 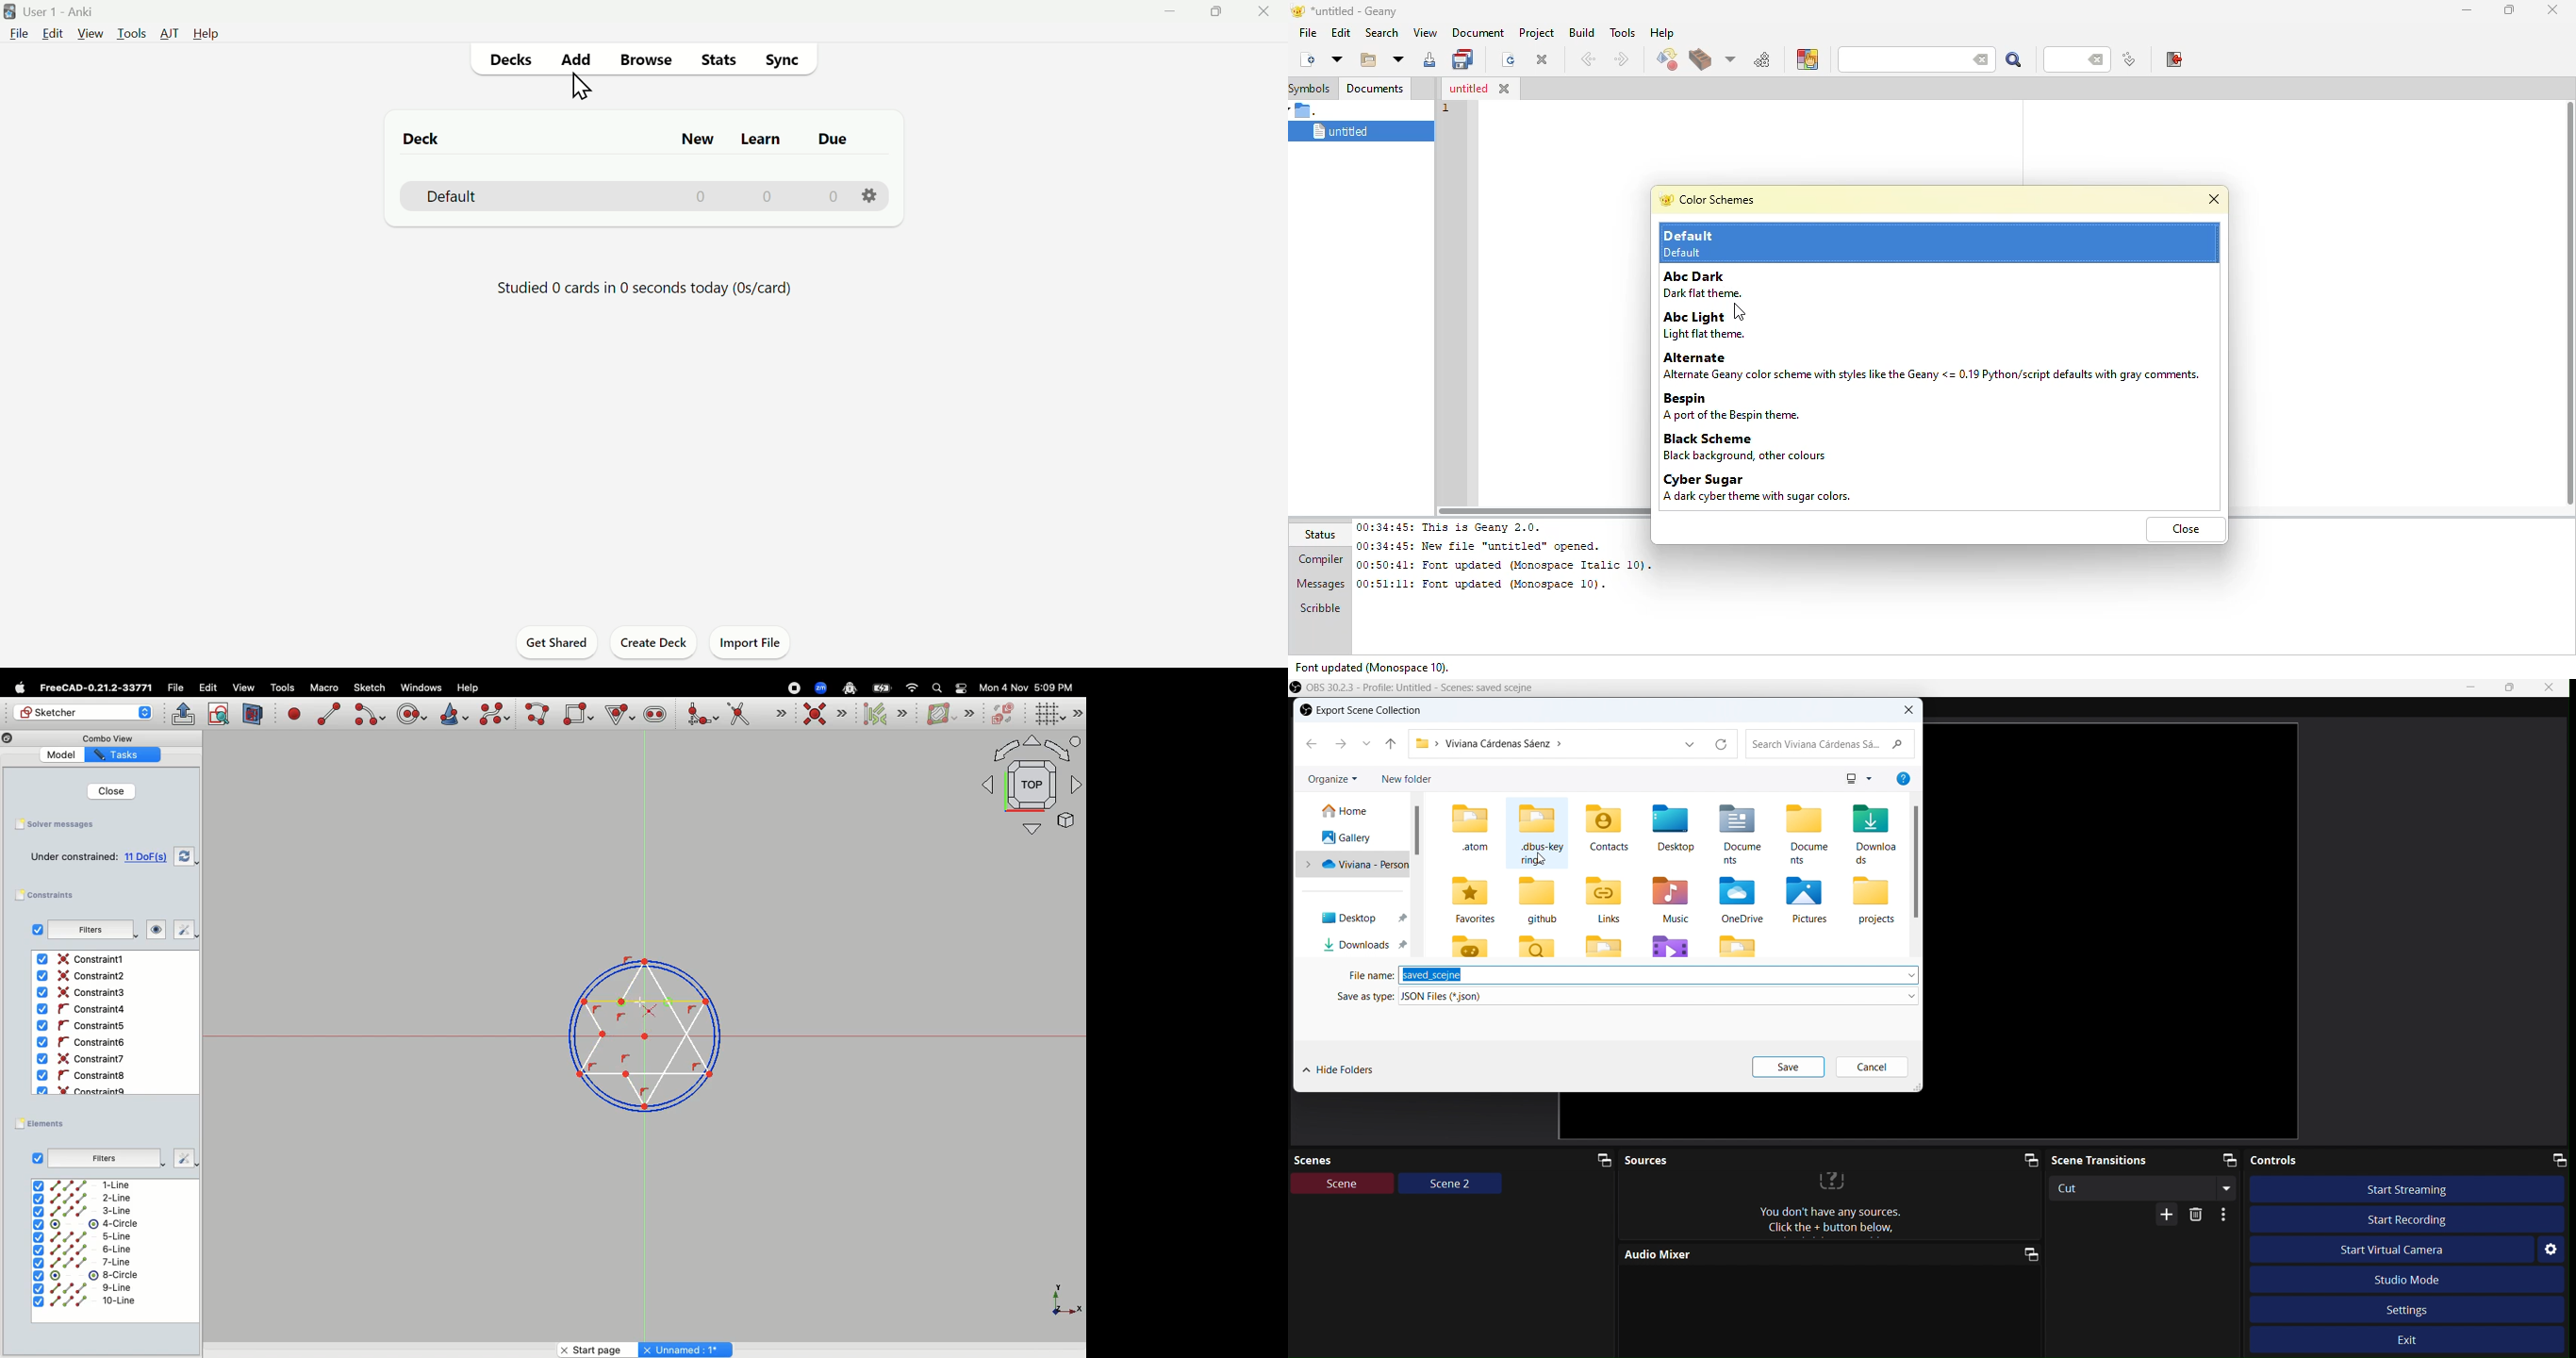 I want to click on Save as type , so click(x=1627, y=995).